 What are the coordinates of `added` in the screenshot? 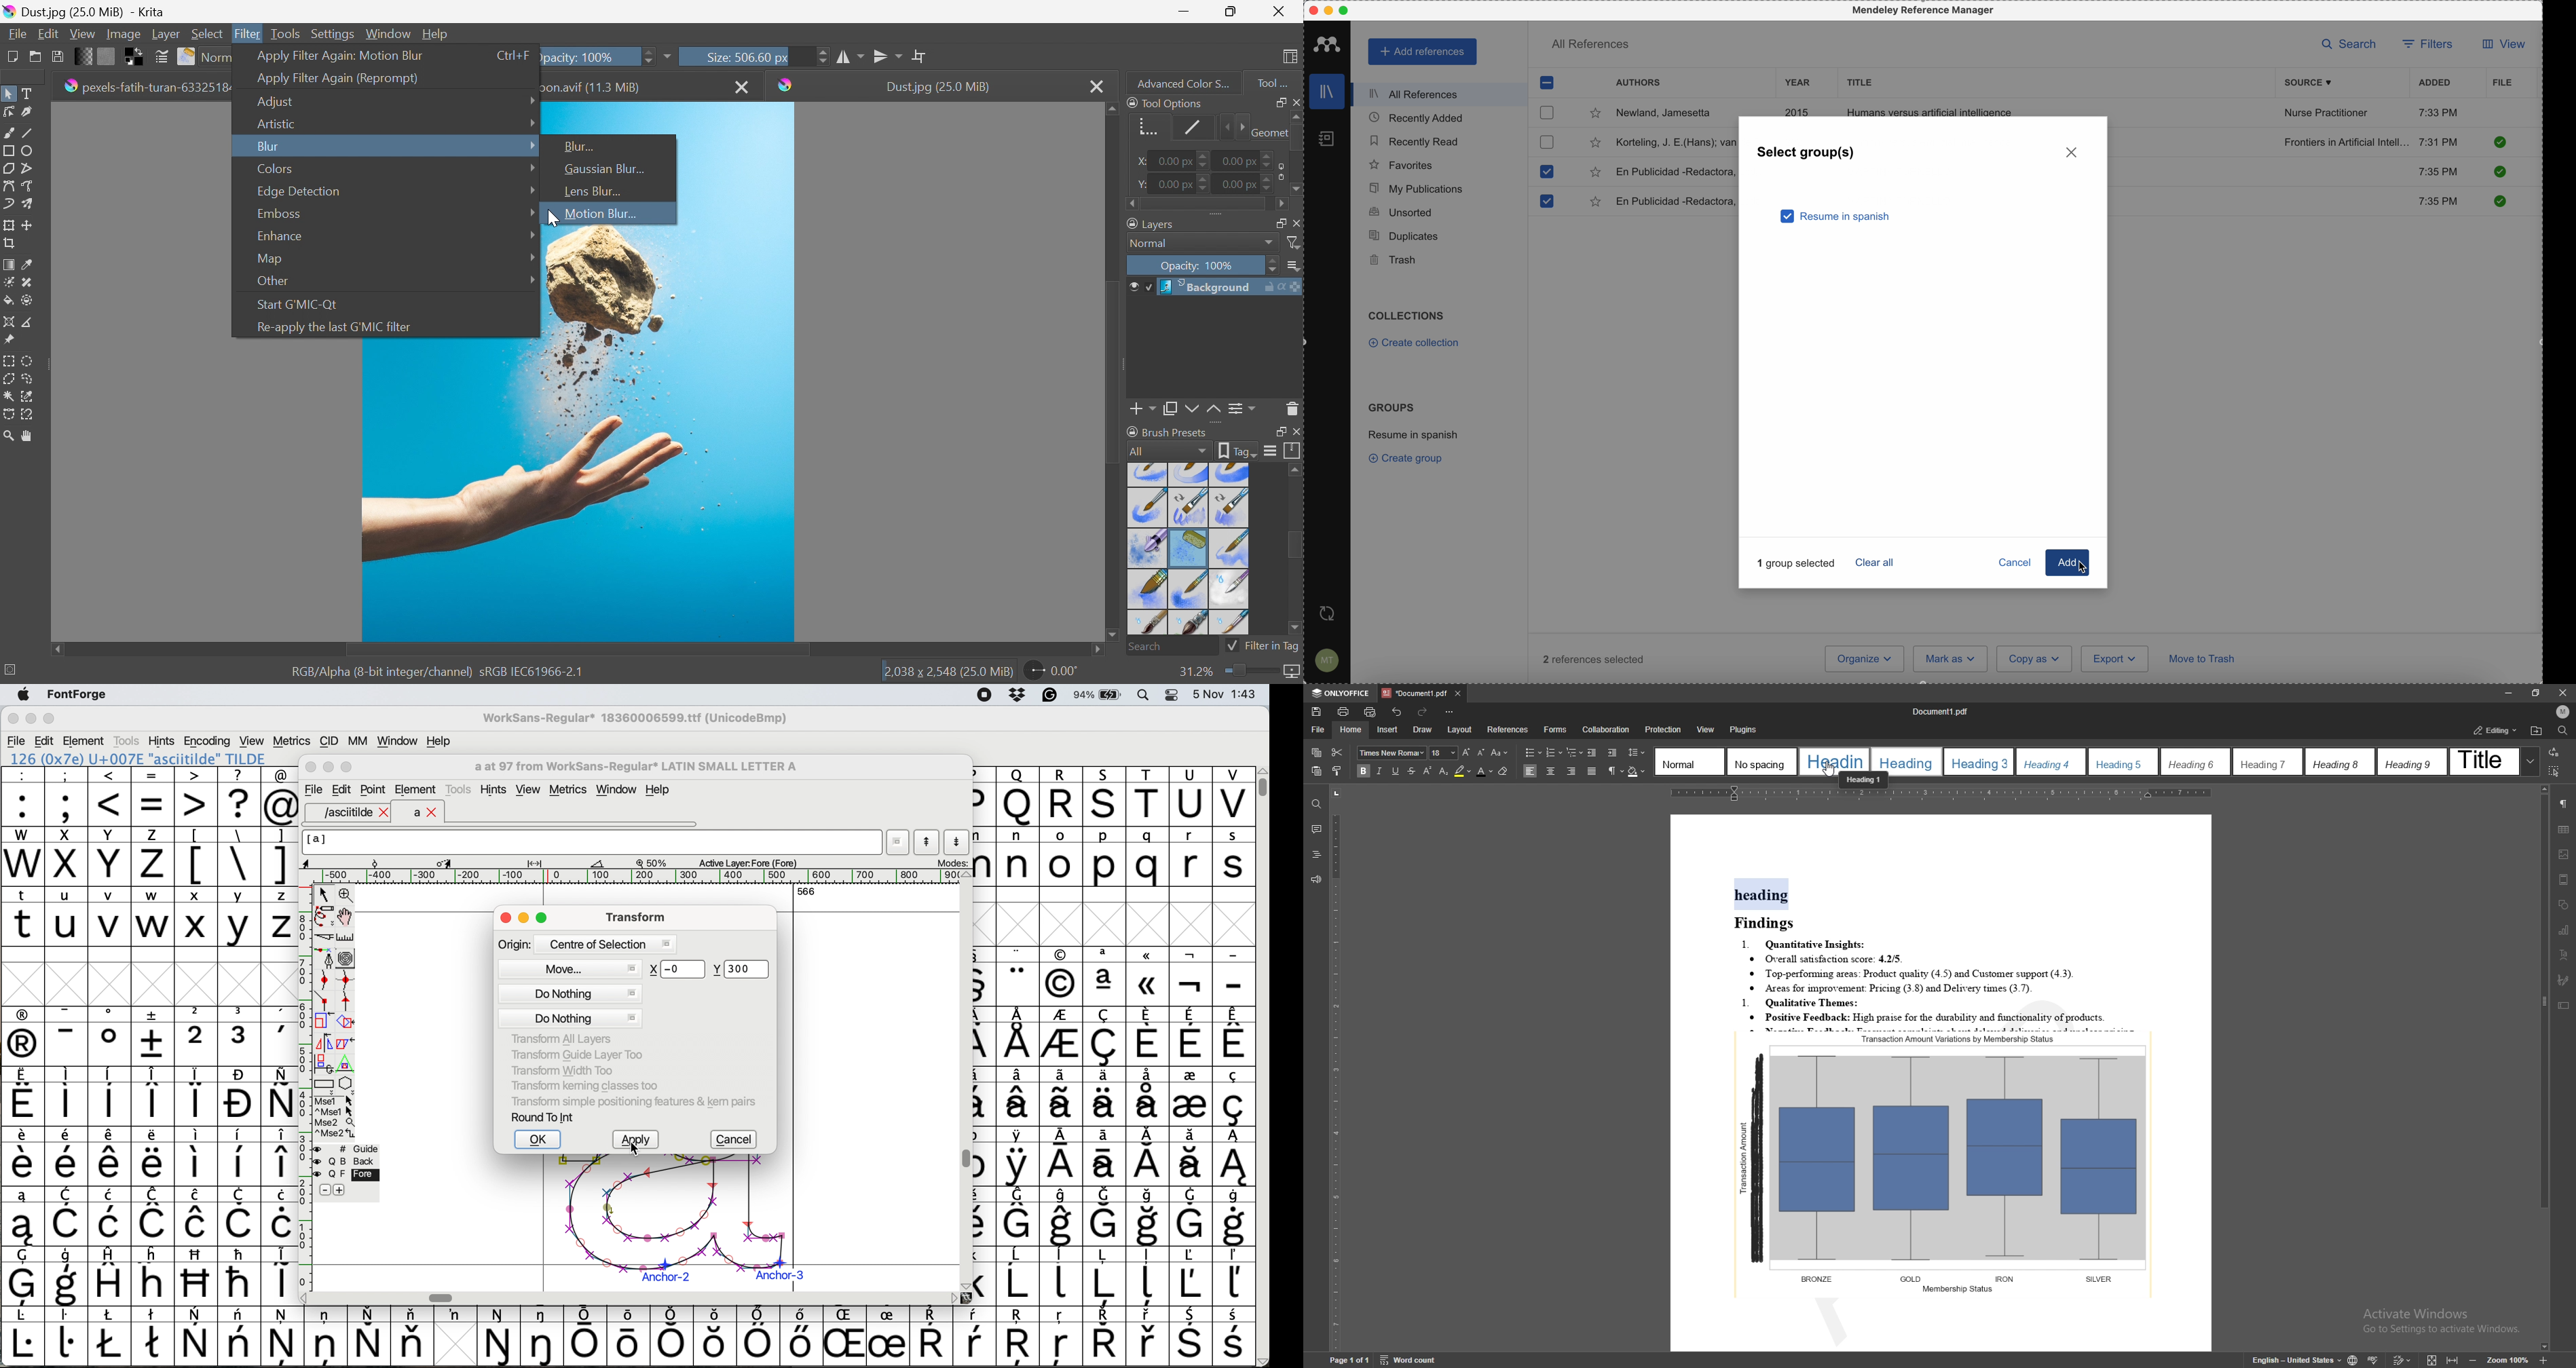 It's located at (2436, 83).